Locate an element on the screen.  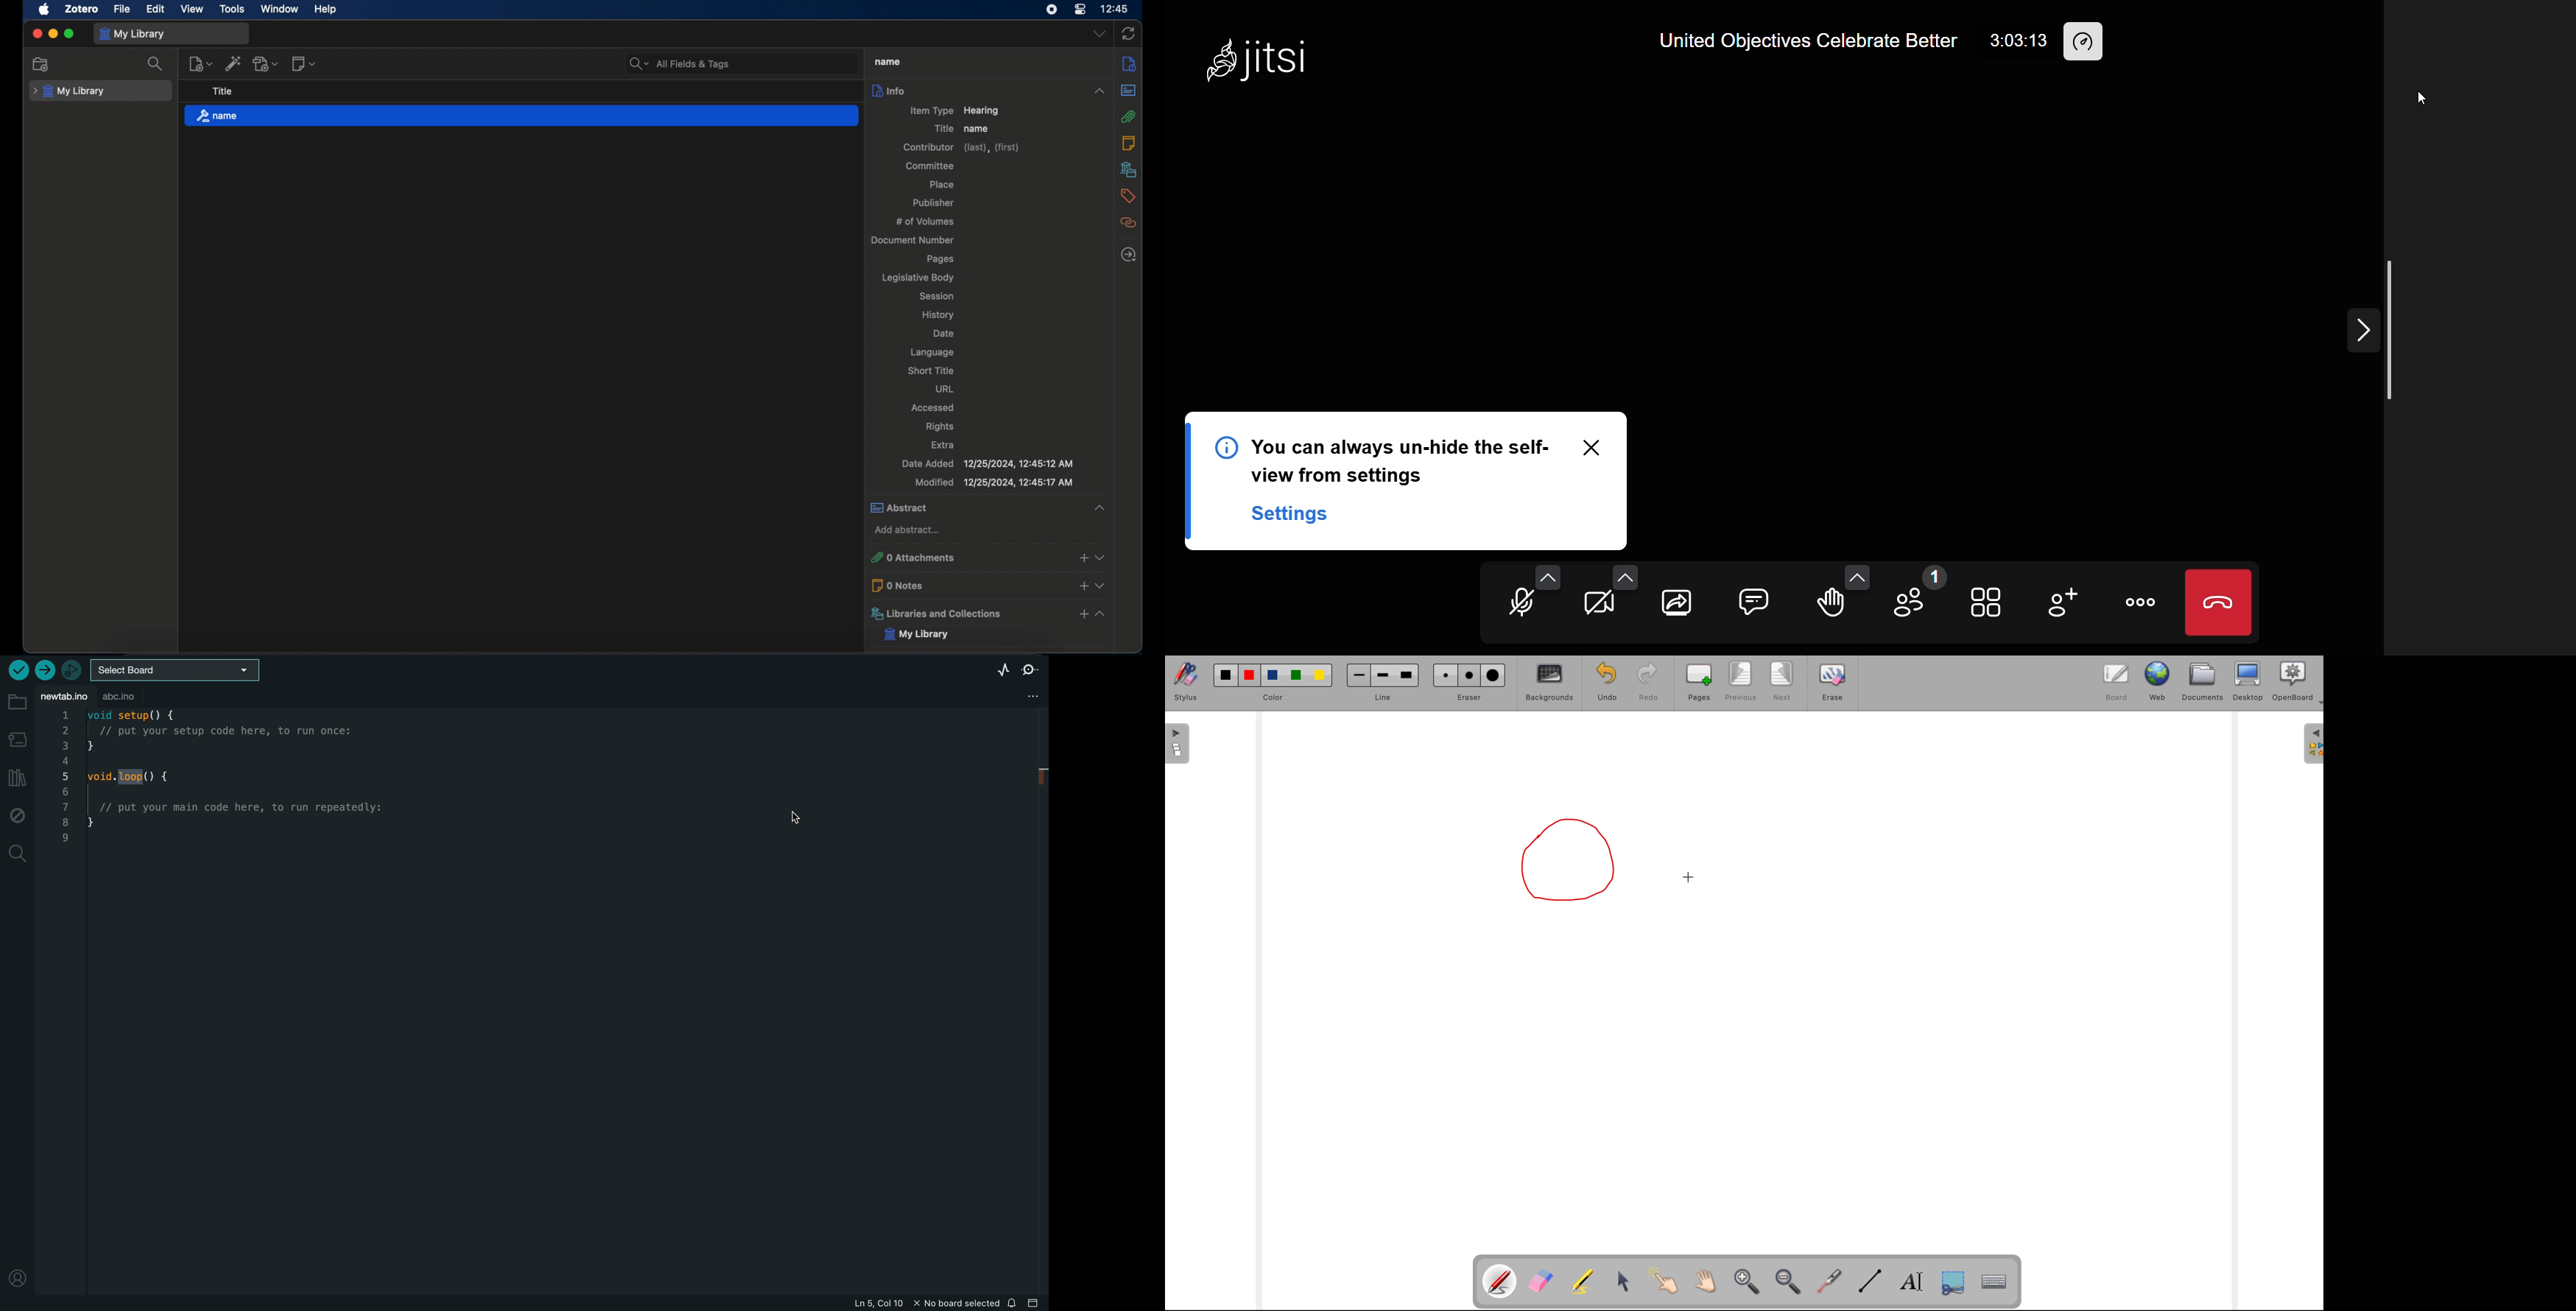
url is located at coordinates (944, 388).